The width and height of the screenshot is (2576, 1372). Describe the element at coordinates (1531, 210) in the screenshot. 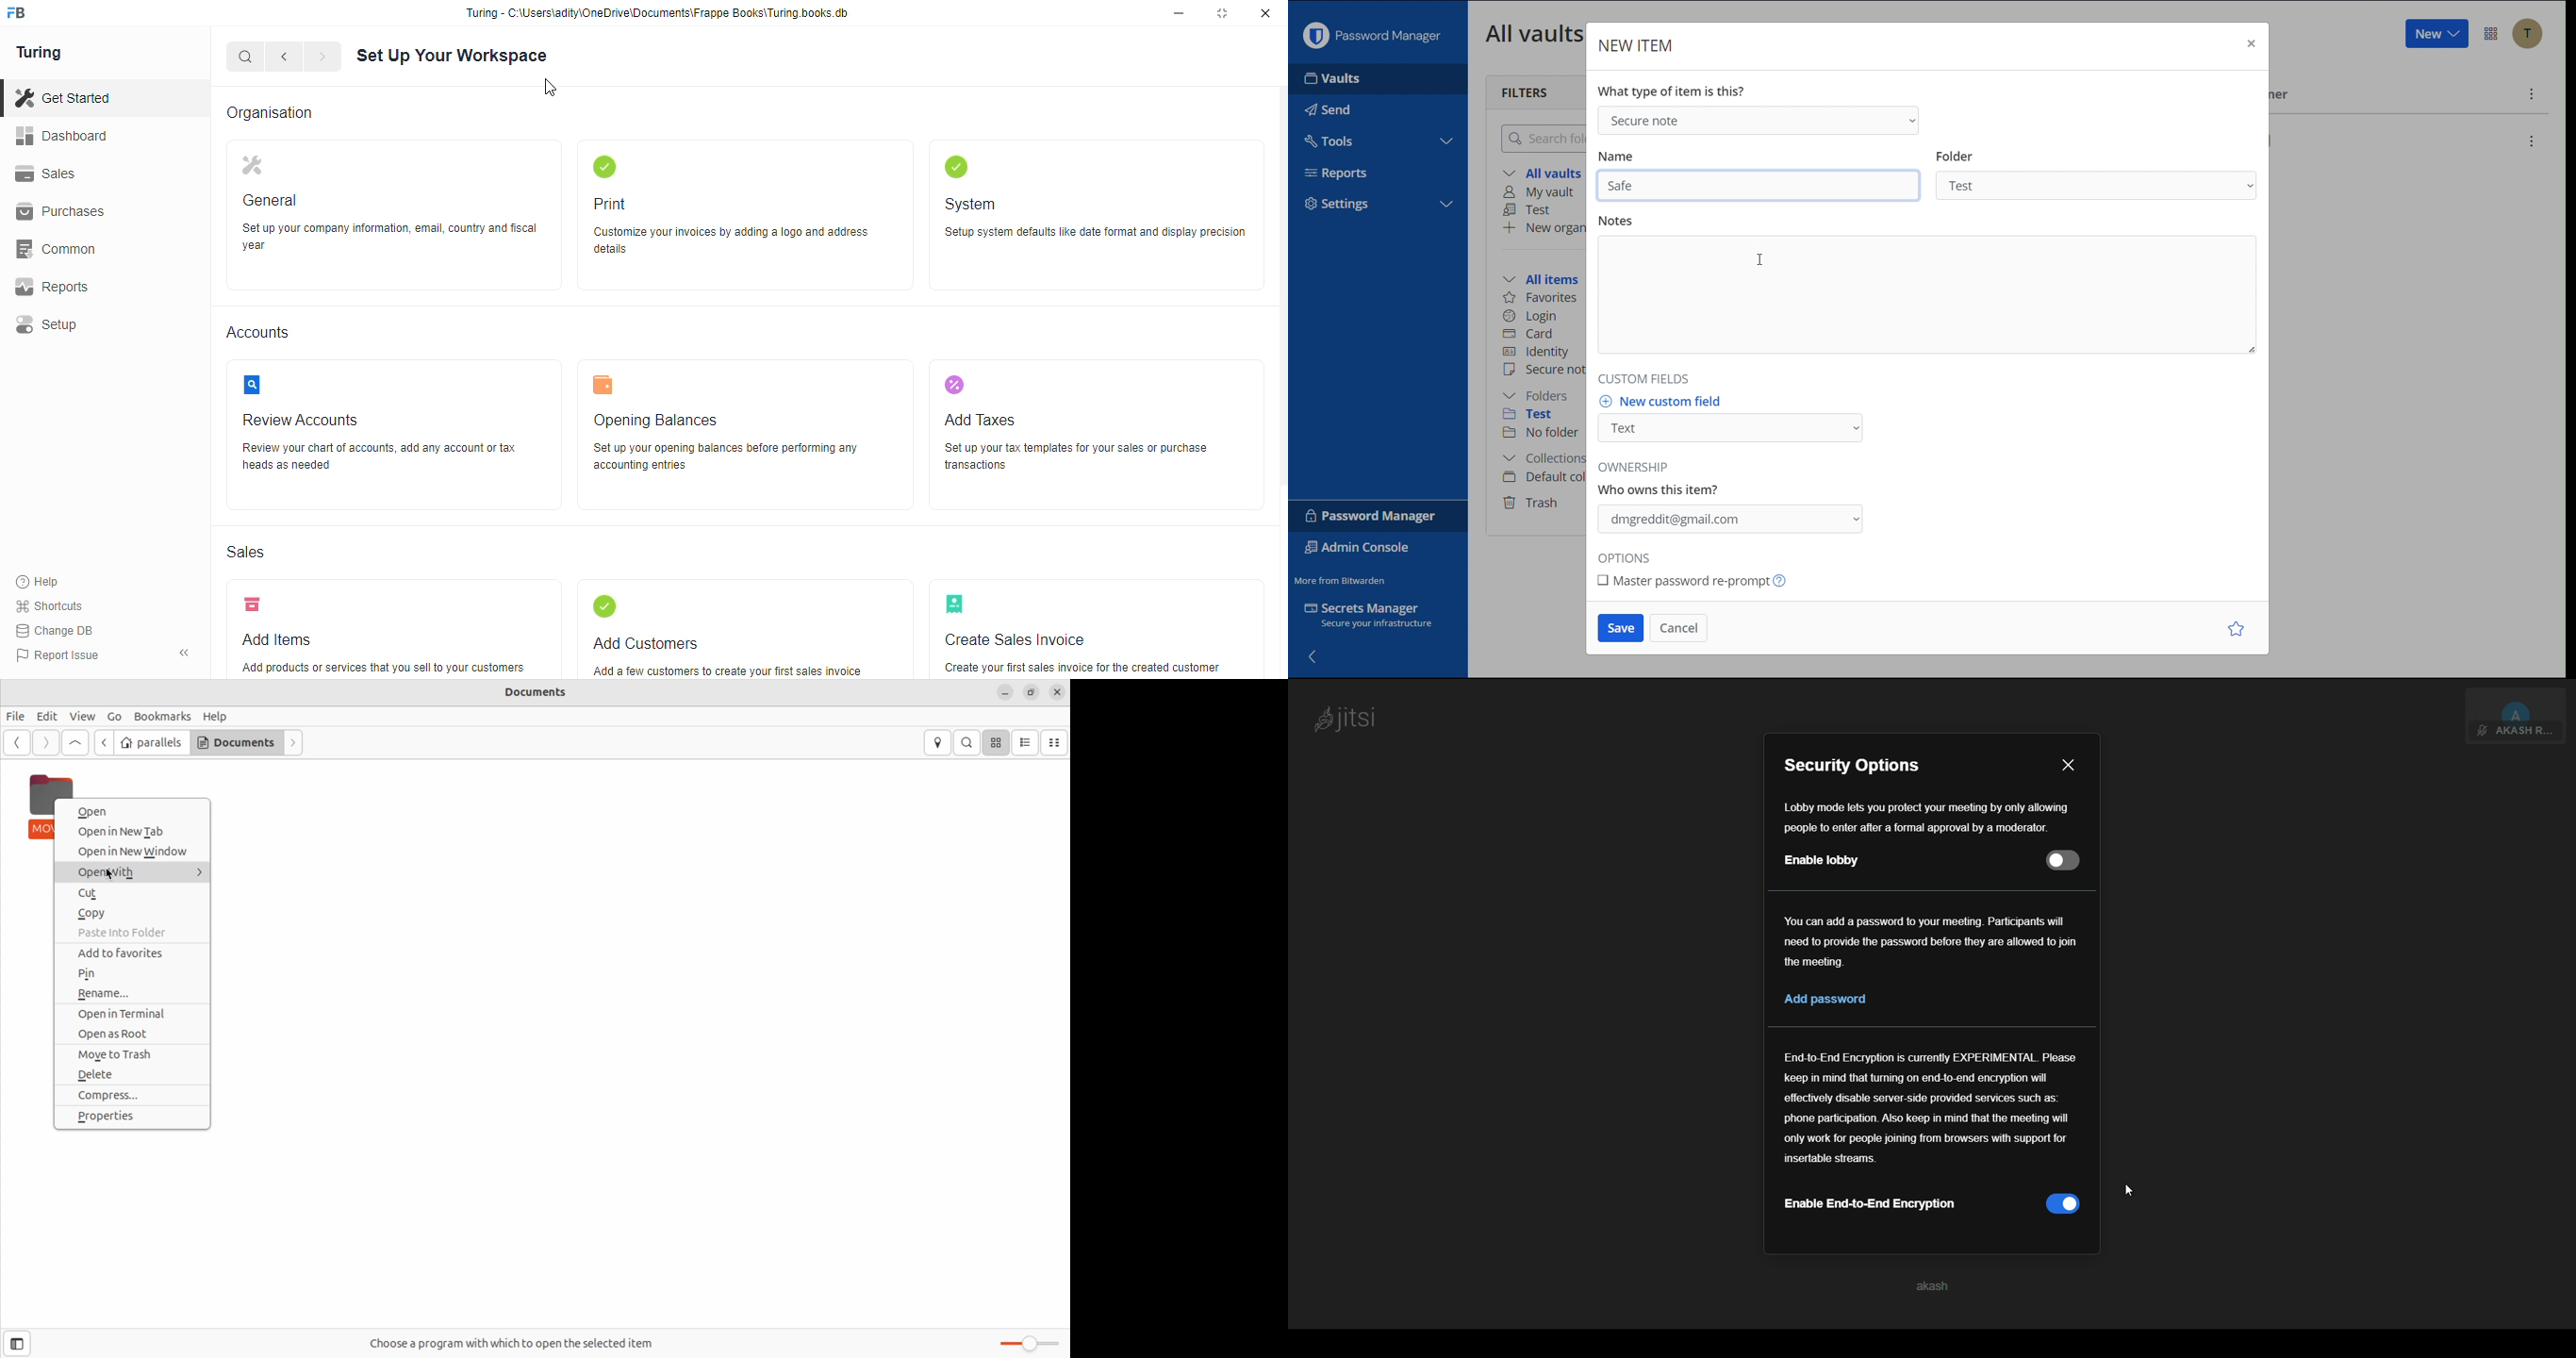

I see `Test` at that location.